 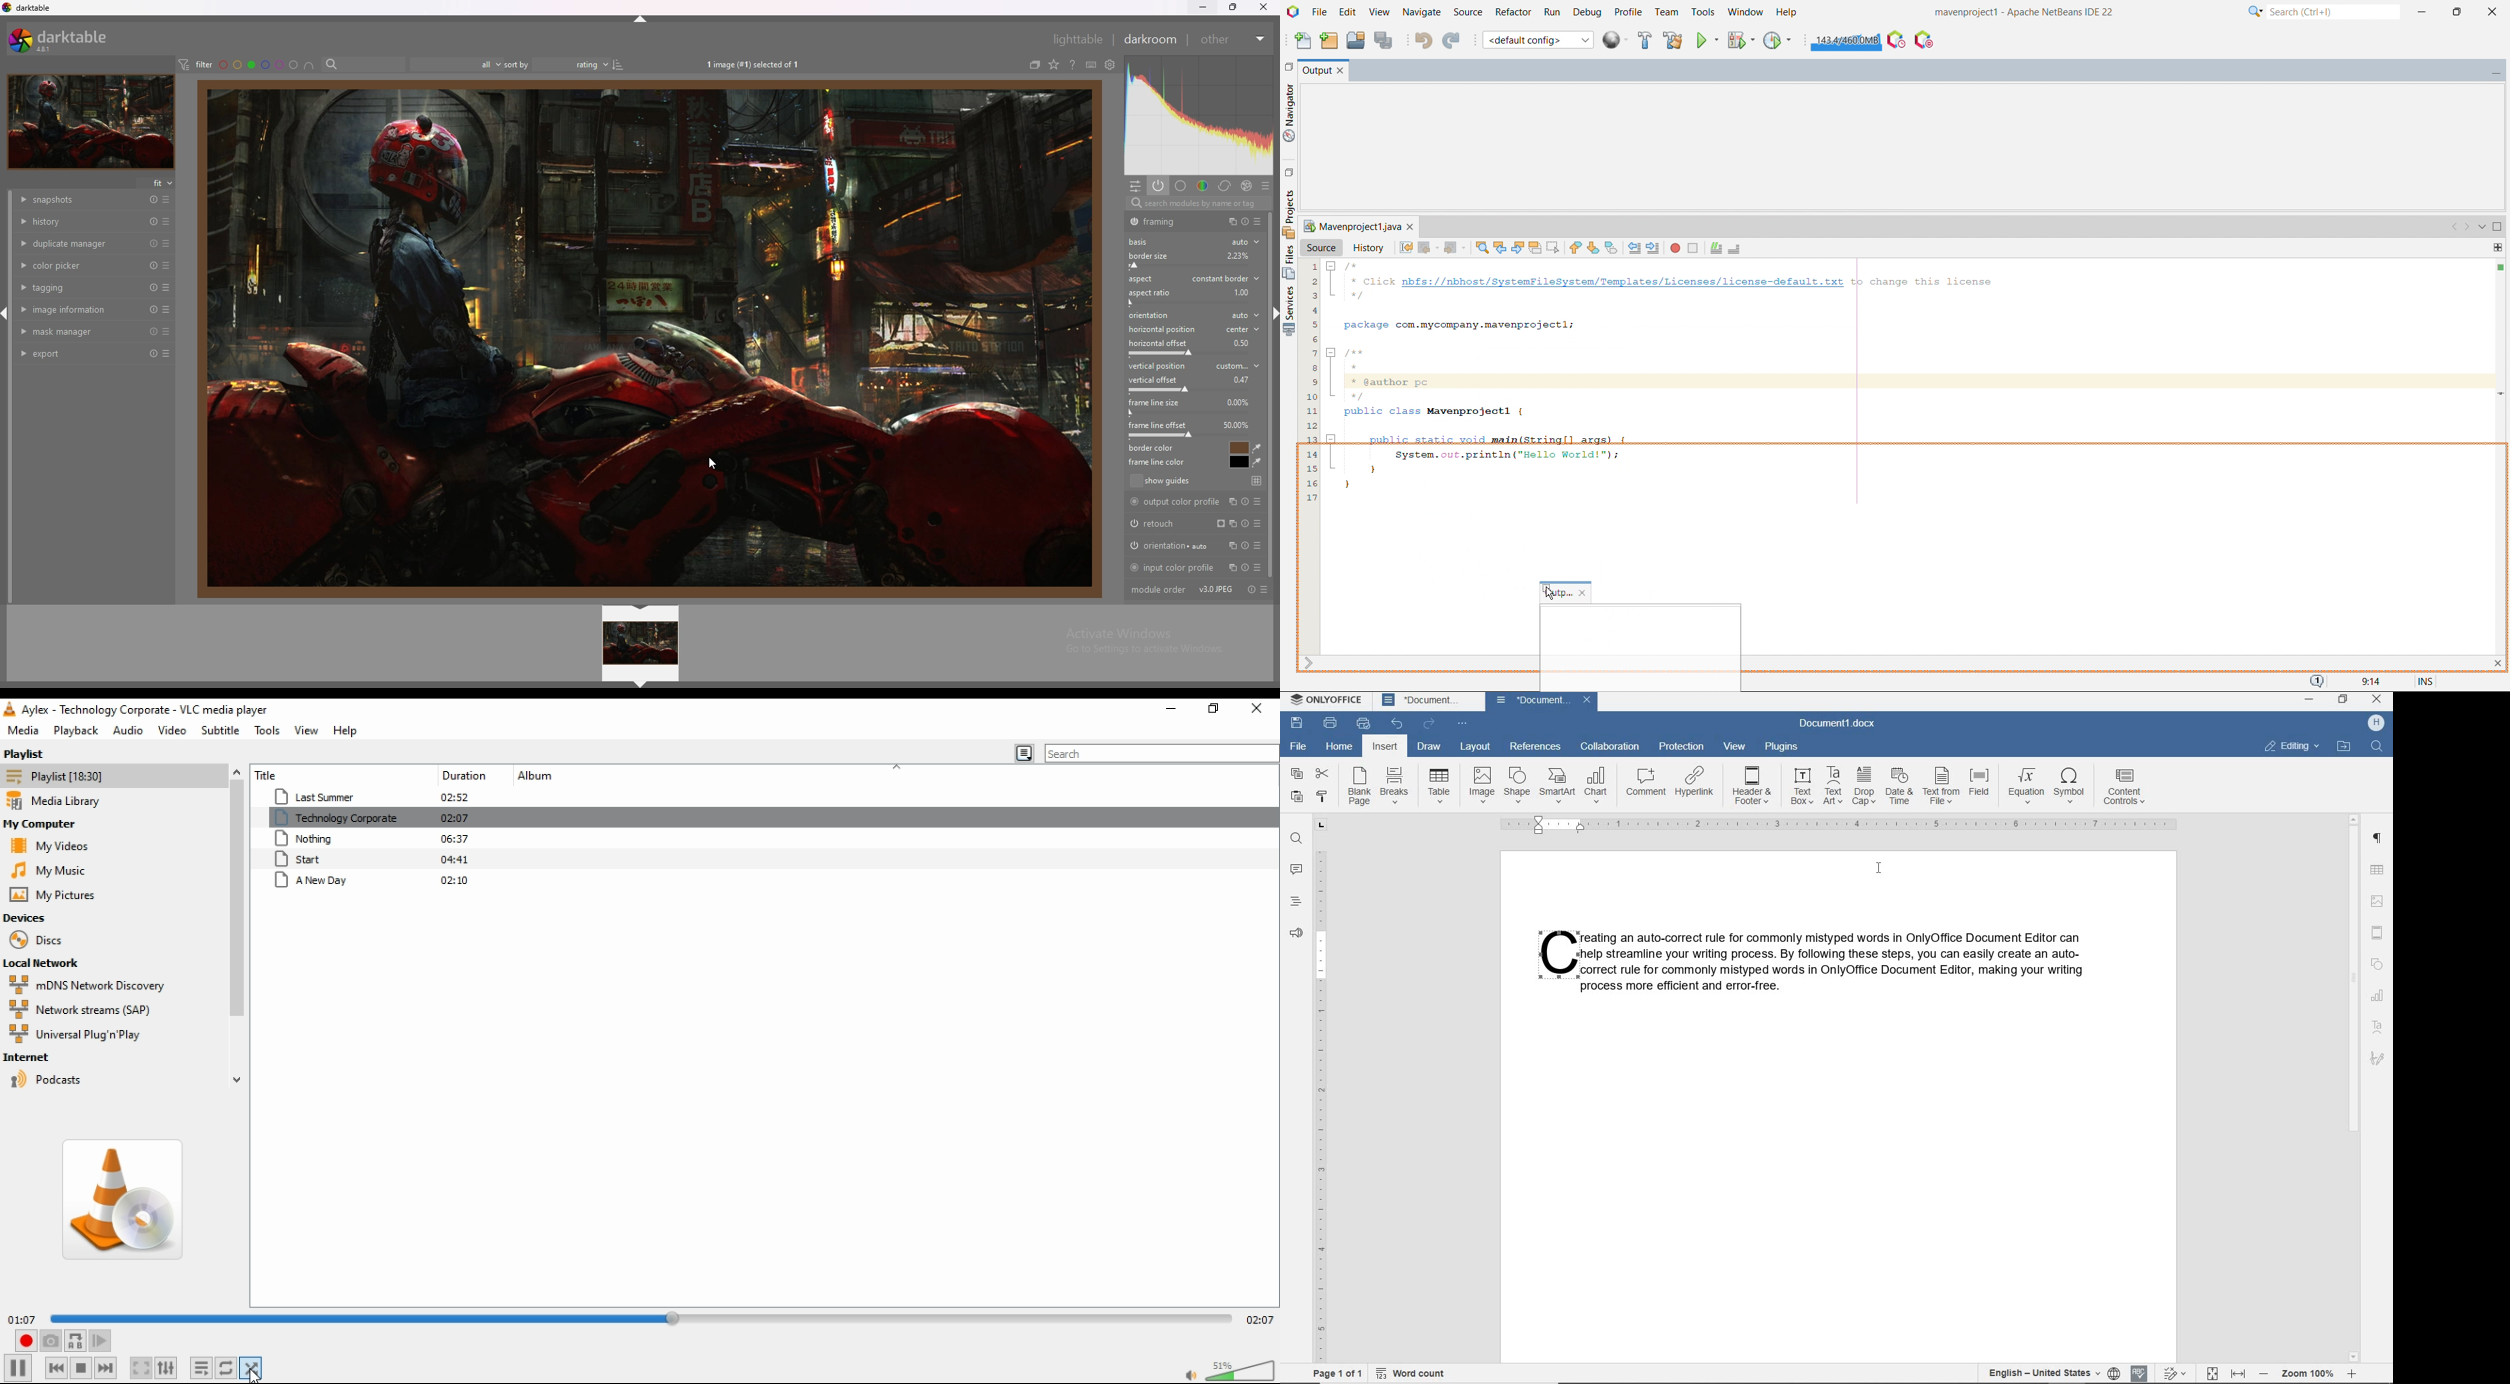 What do you see at coordinates (77, 730) in the screenshot?
I see `playback` at bounding box center [77, 730].